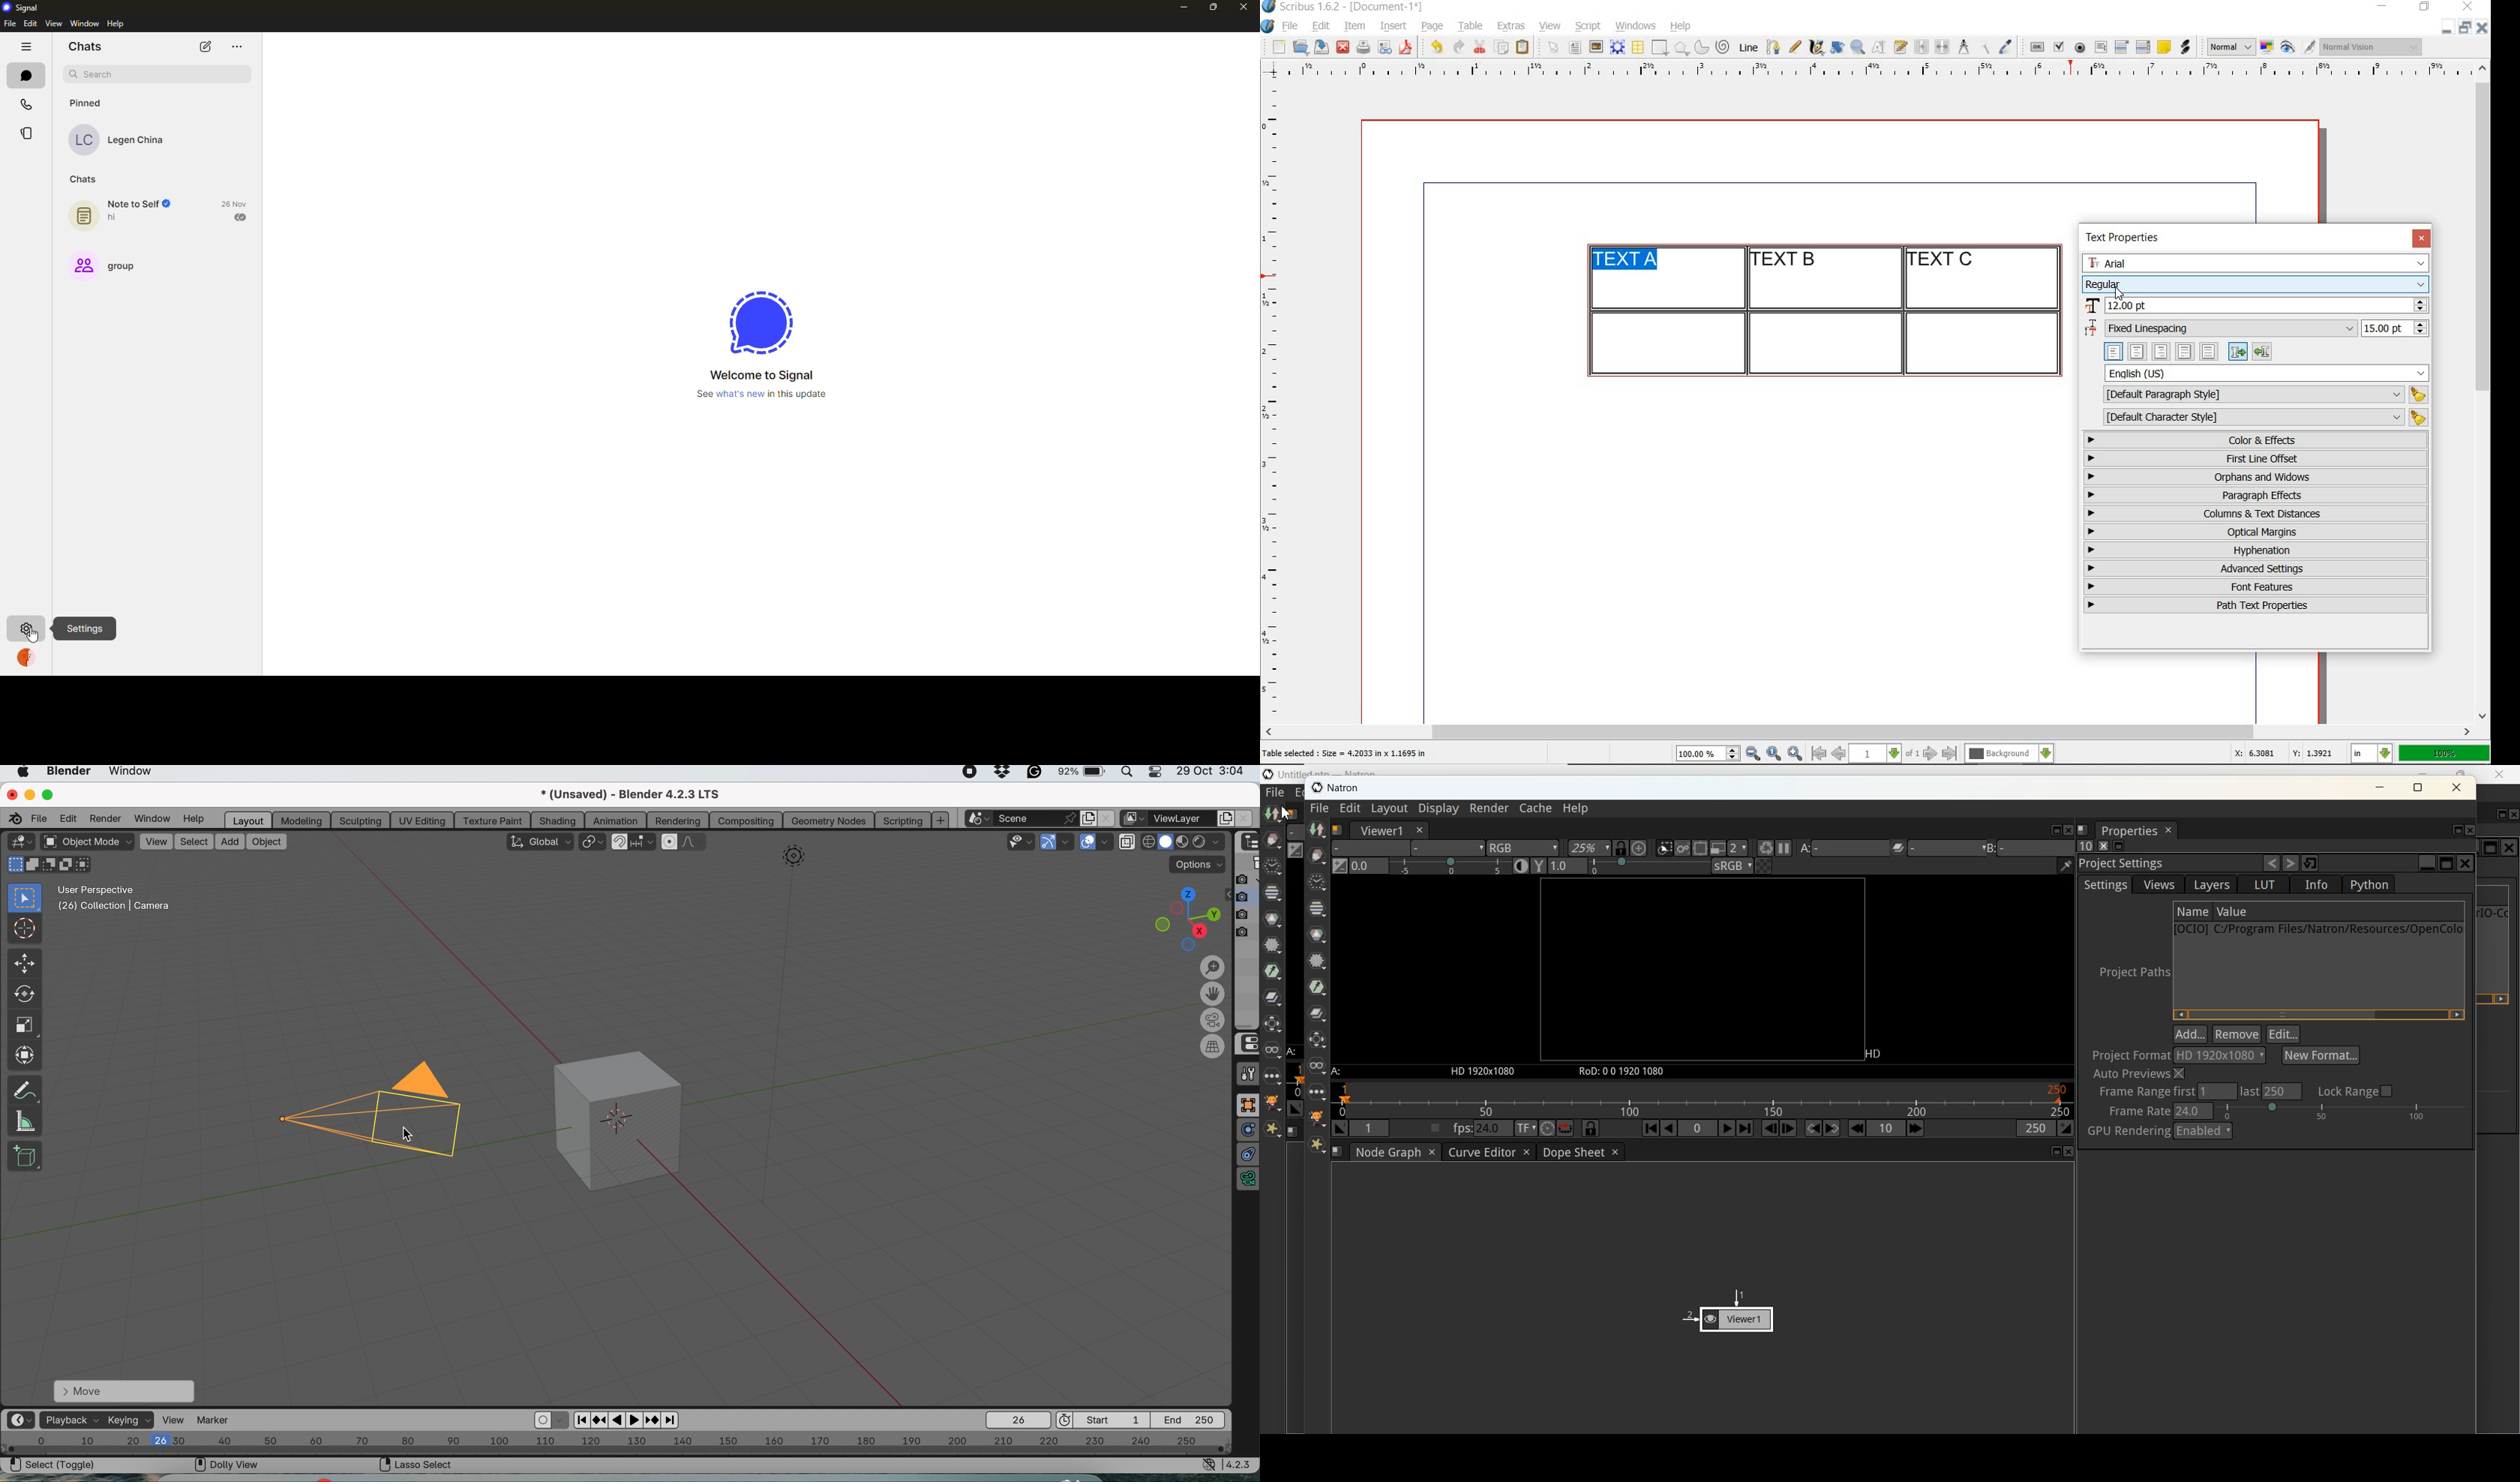 Image resolution: width=2520 pixels, height=1484 pixels. I want to click on paragraph effects, so click(2254, 495).